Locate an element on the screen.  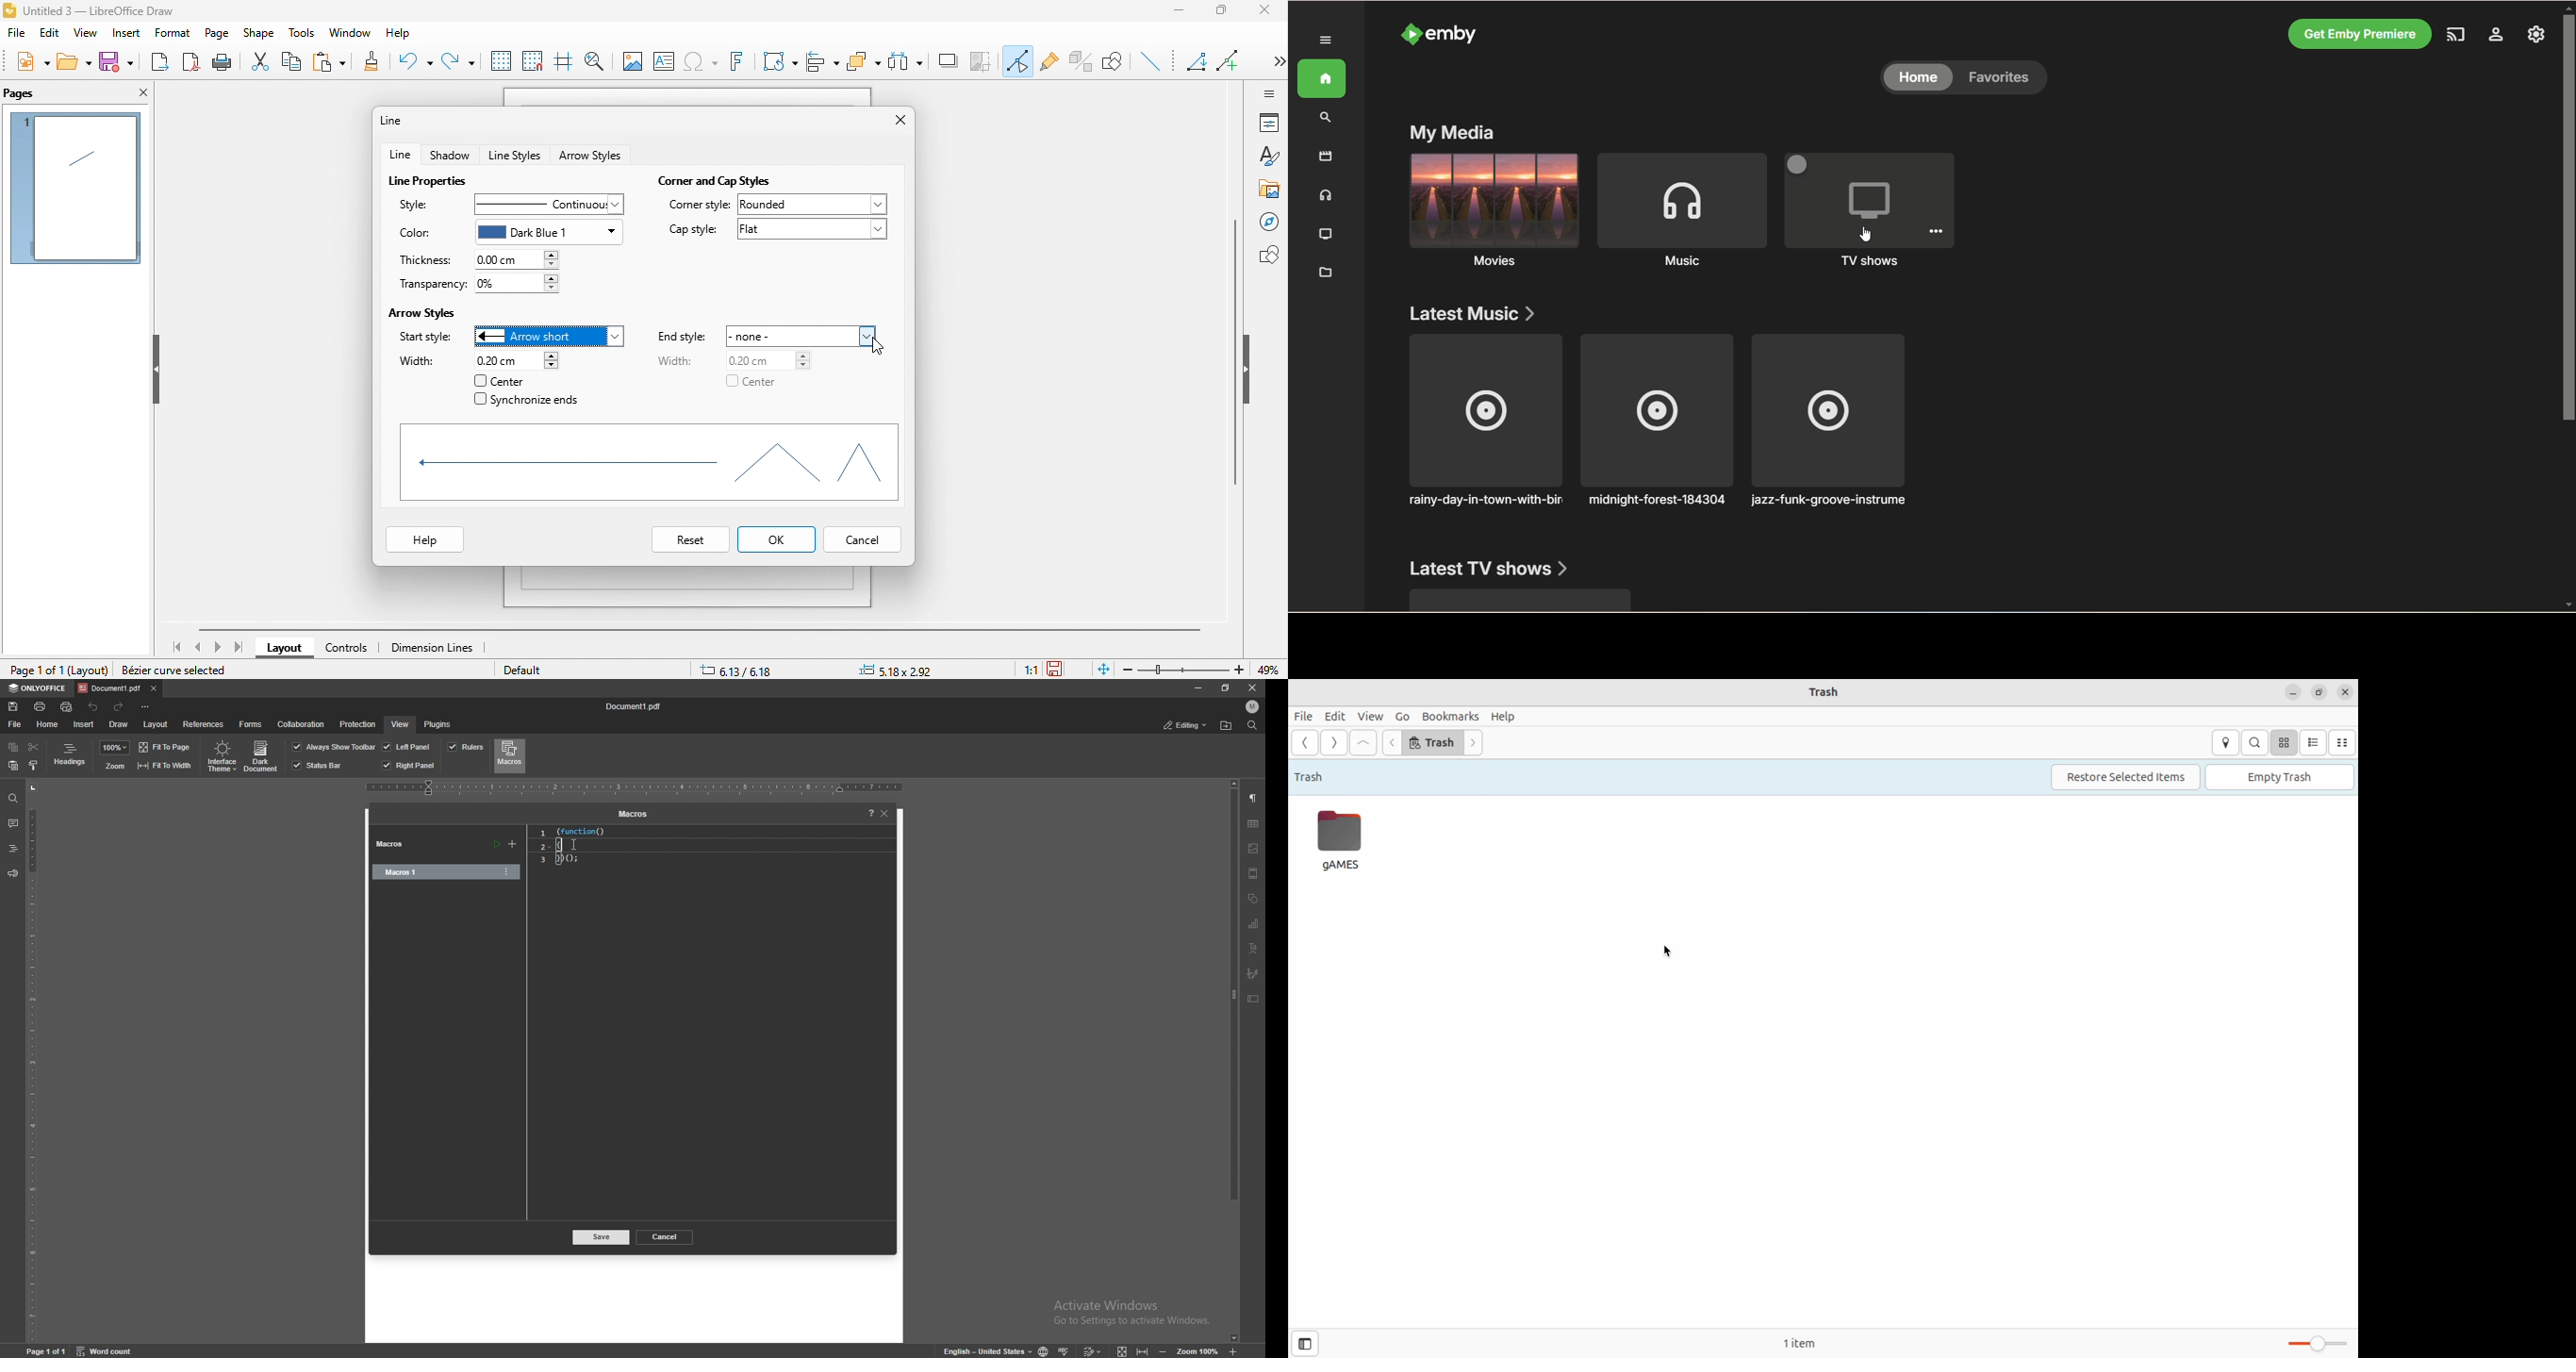
clone formatting is located at coordinates (378, 63).